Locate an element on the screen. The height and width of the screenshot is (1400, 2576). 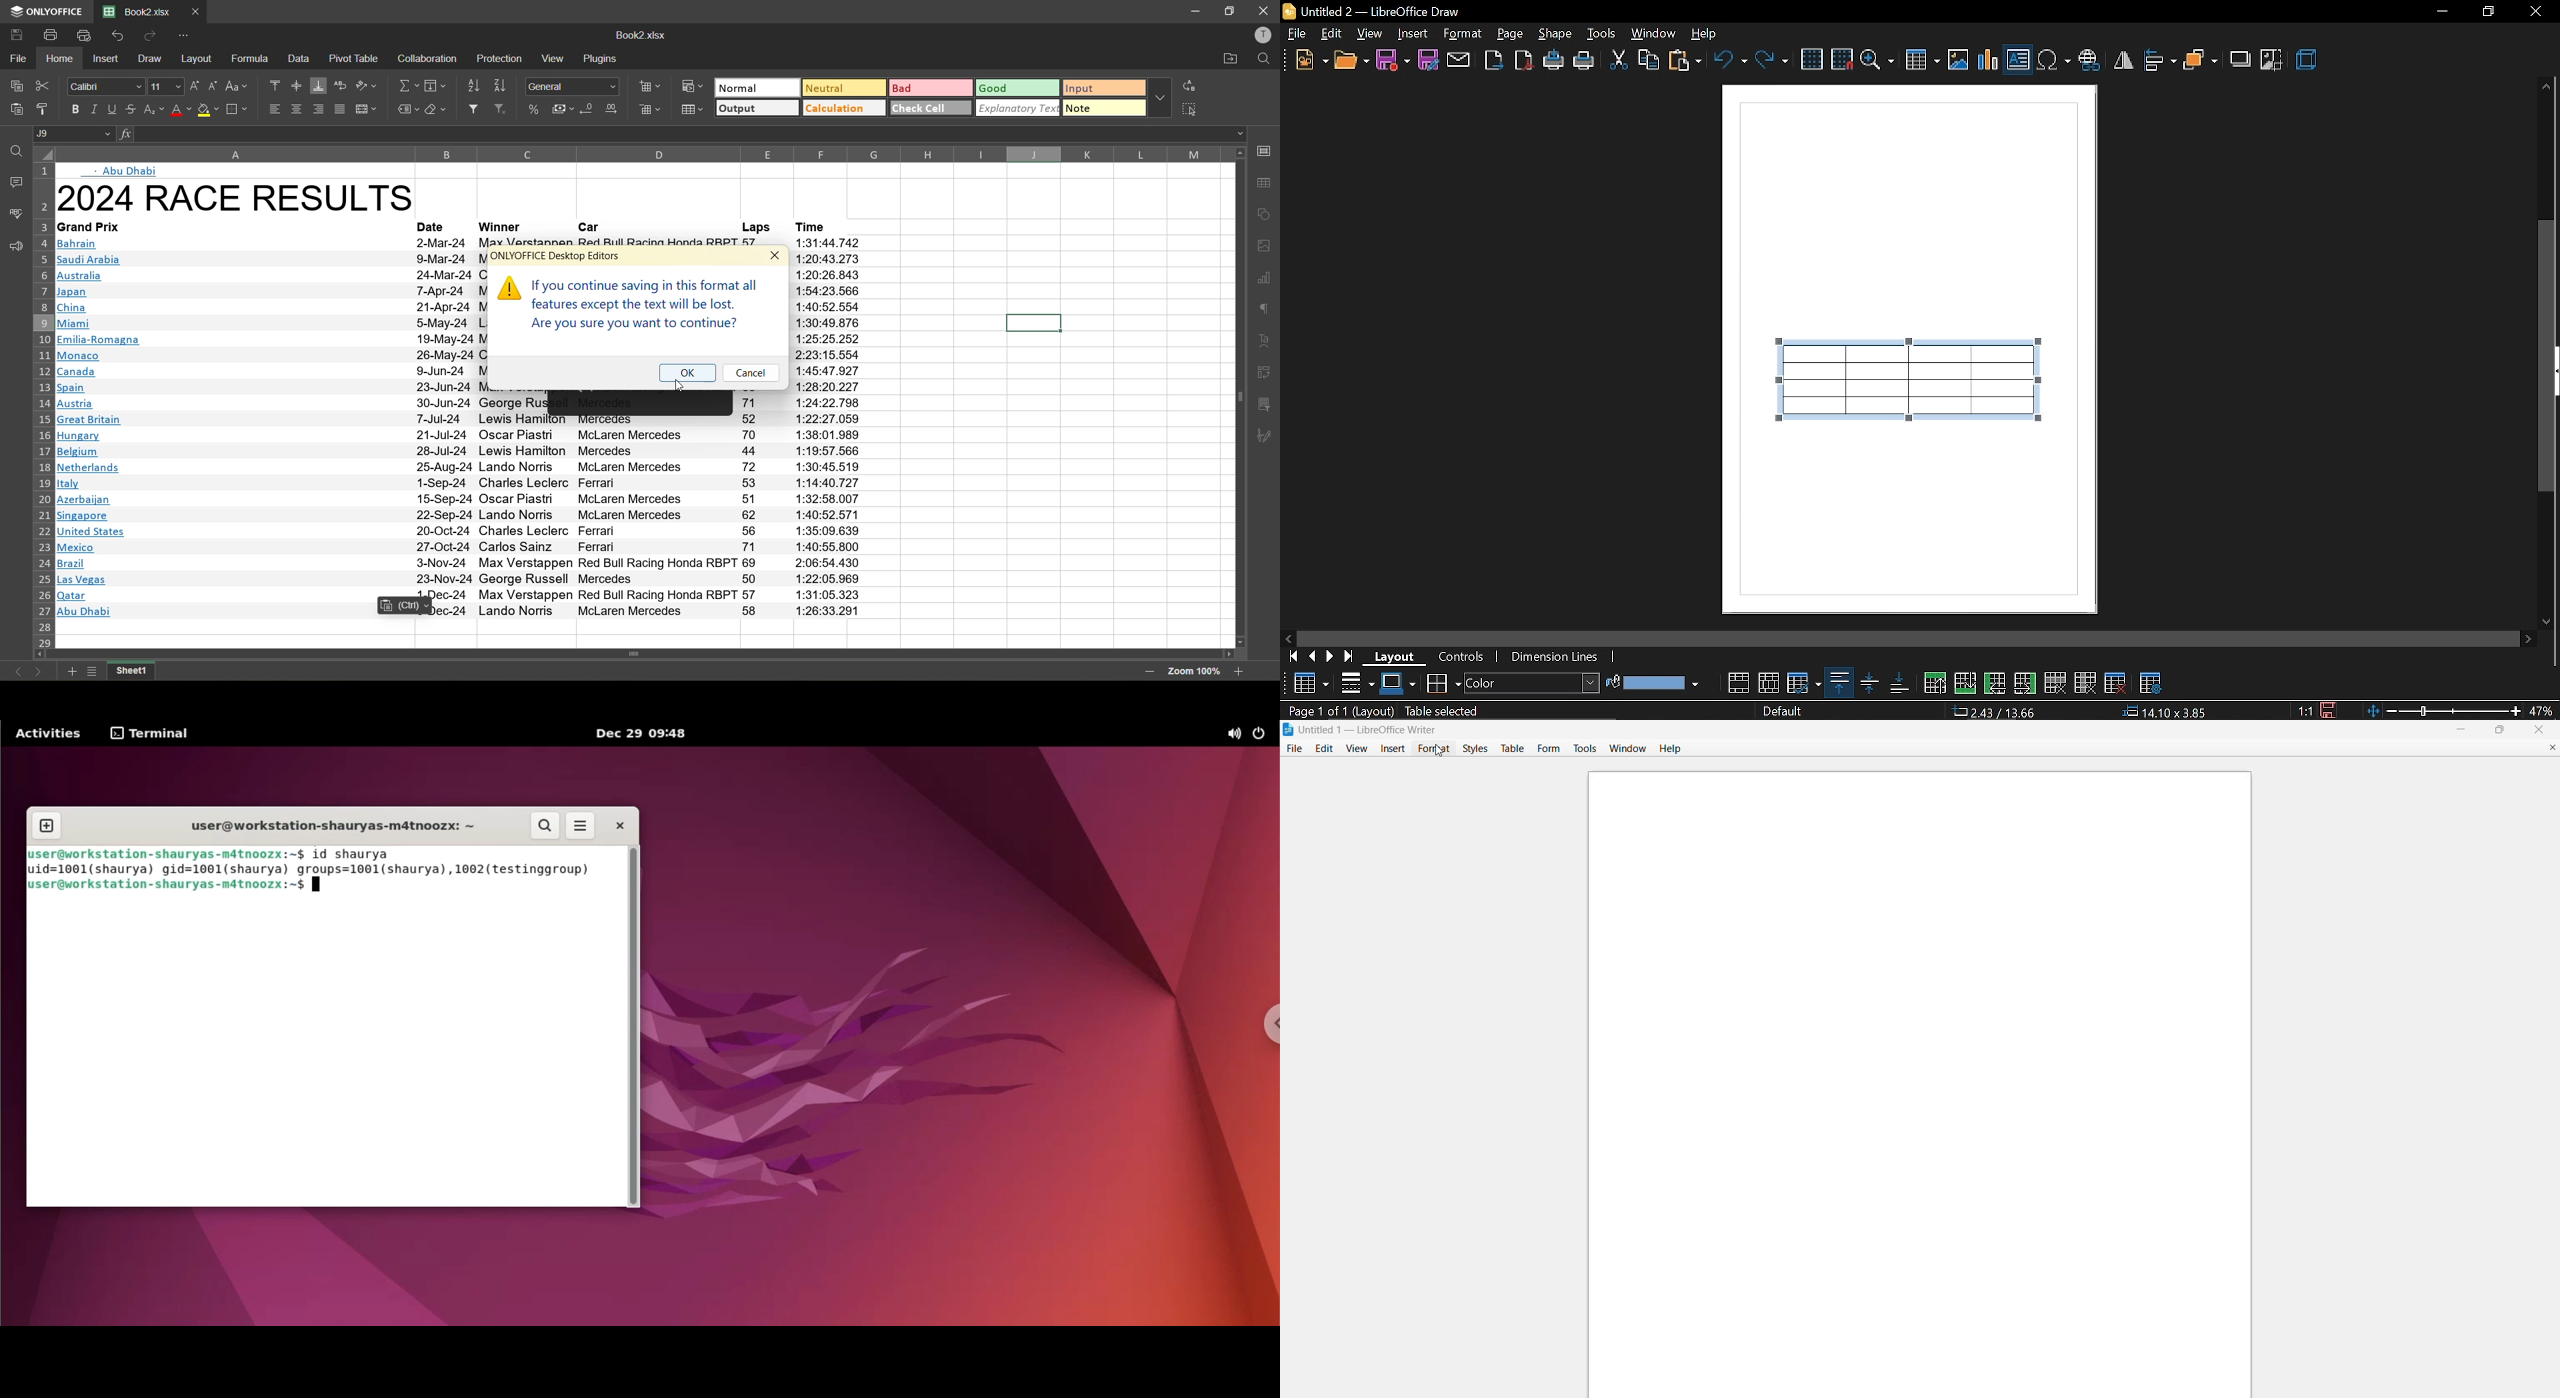
move right is located at coordinates (1227, 655).